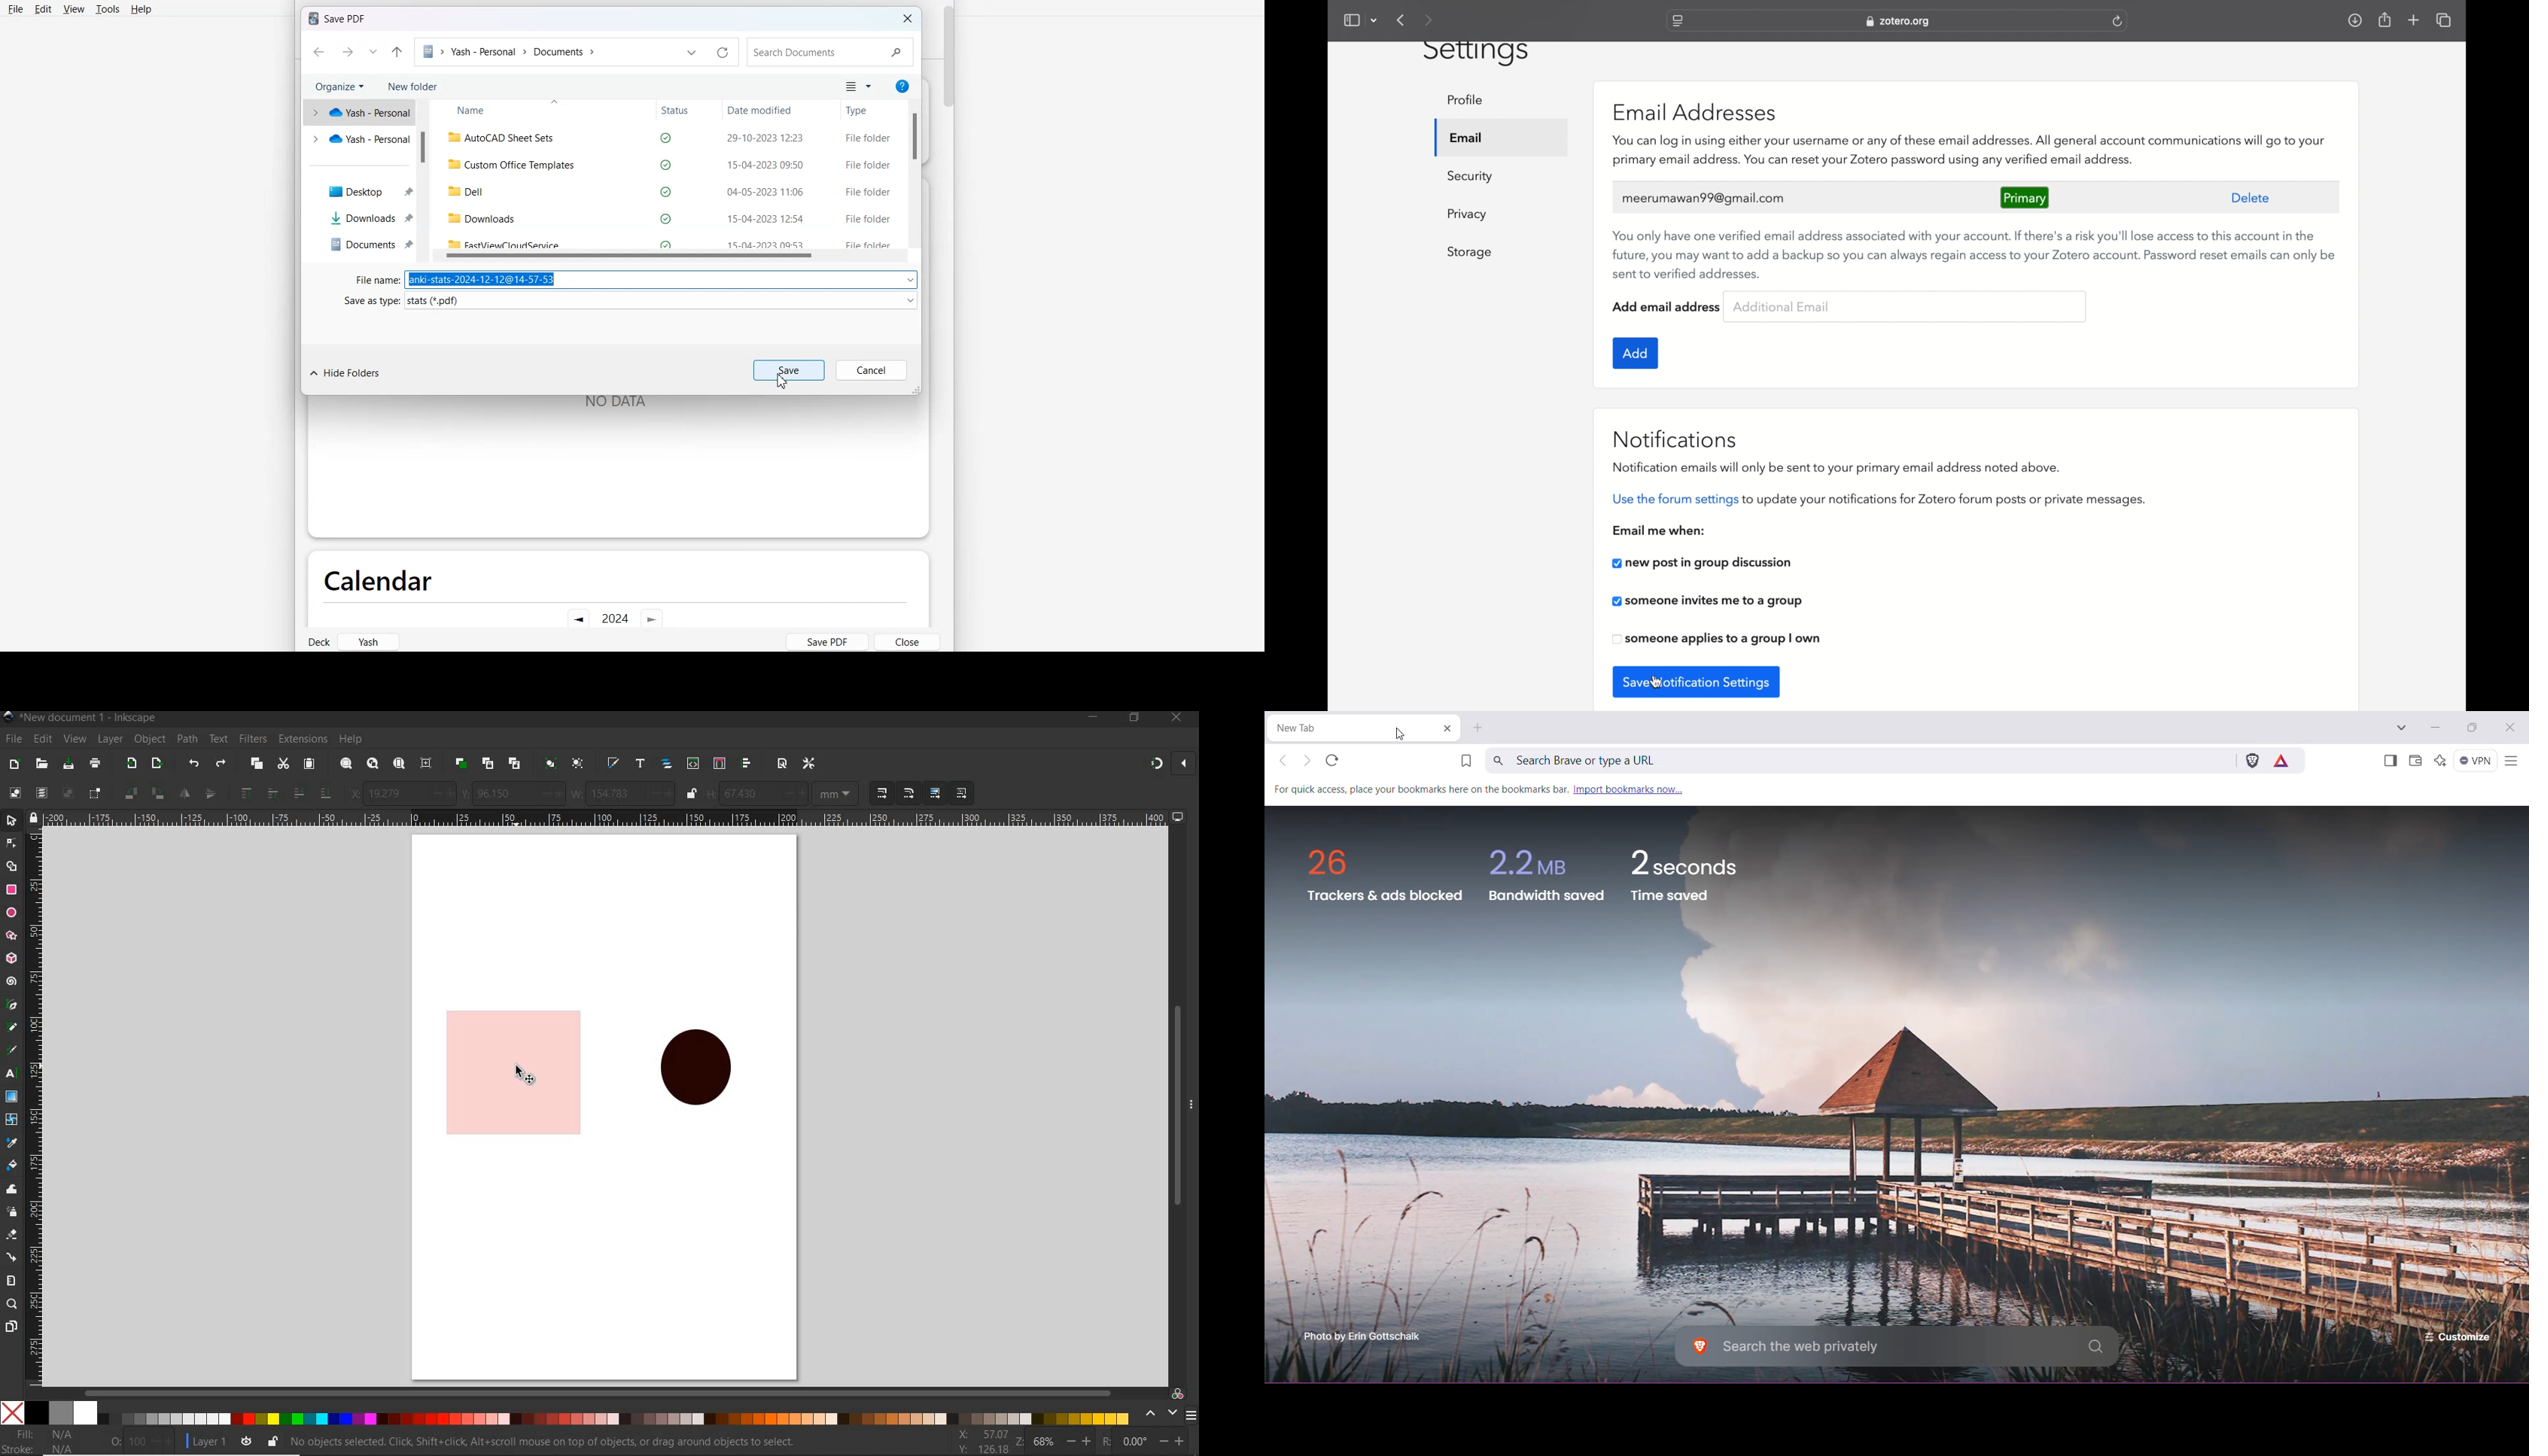  Describe the element at coordinates (73, 9) in the screenshot. I see `View` at that location.